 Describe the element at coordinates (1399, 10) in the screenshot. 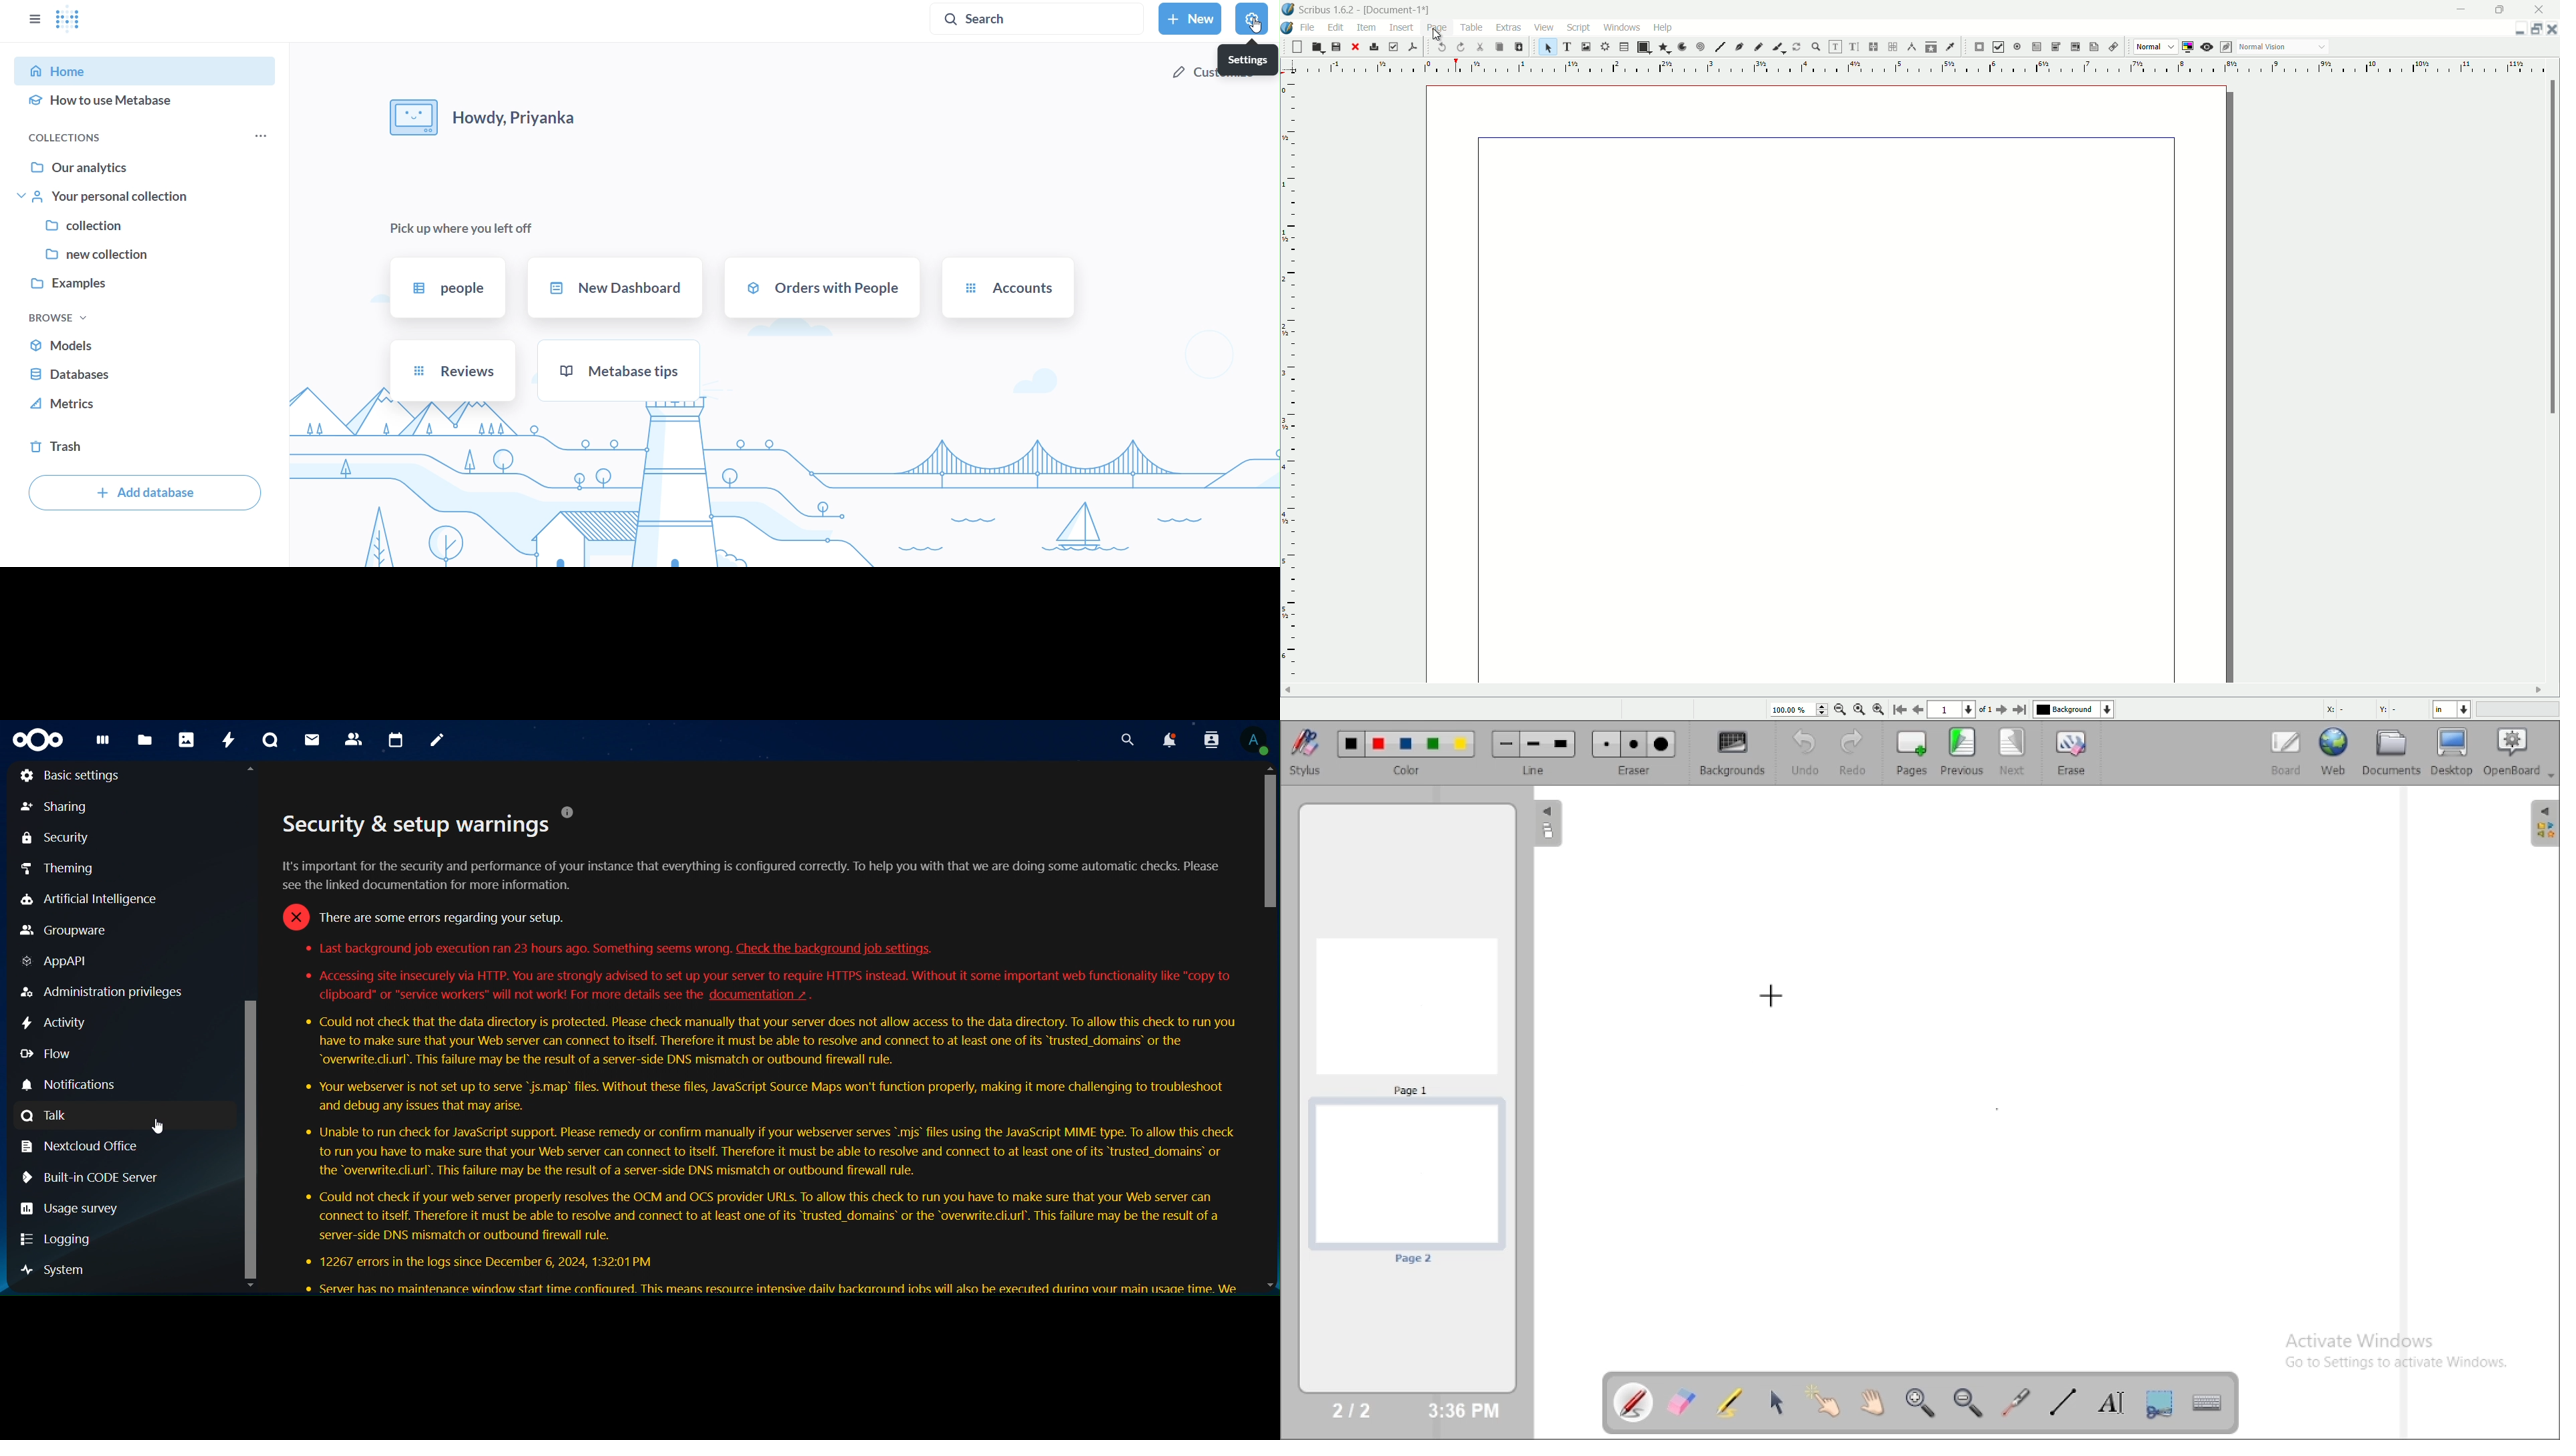

I see `document name` at that location.